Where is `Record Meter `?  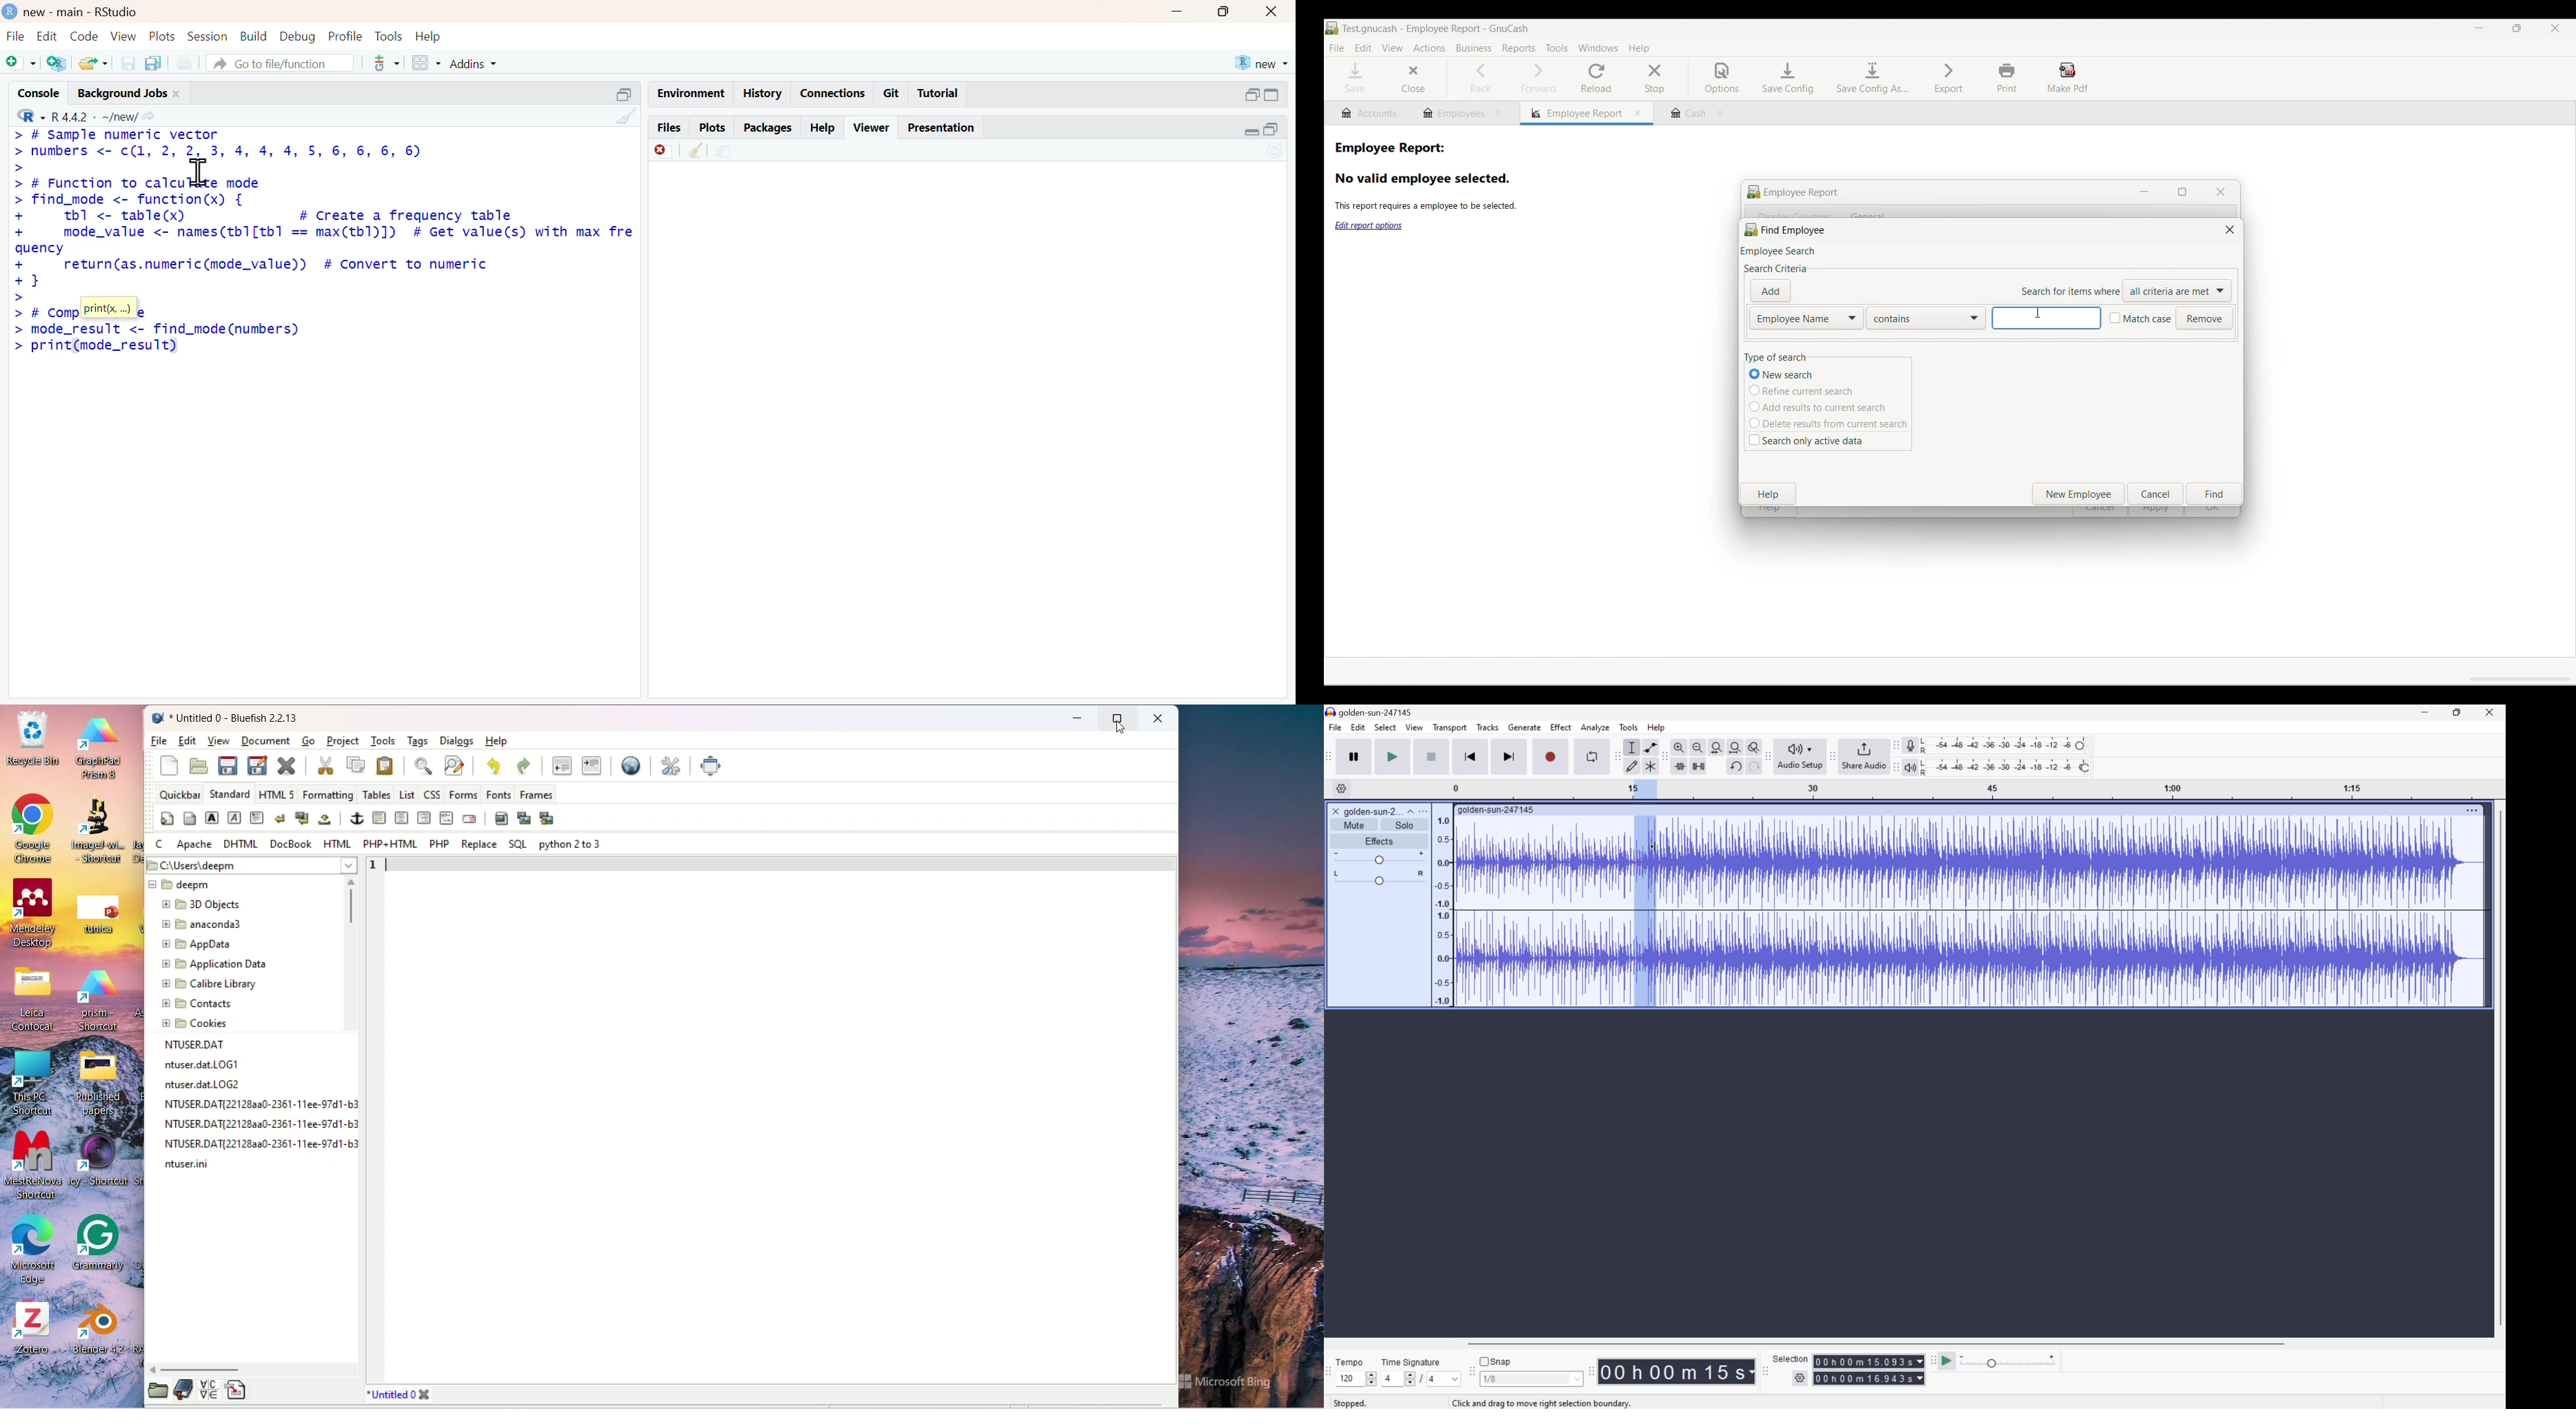 Record Meter  is located at coordinates (1910, 744).